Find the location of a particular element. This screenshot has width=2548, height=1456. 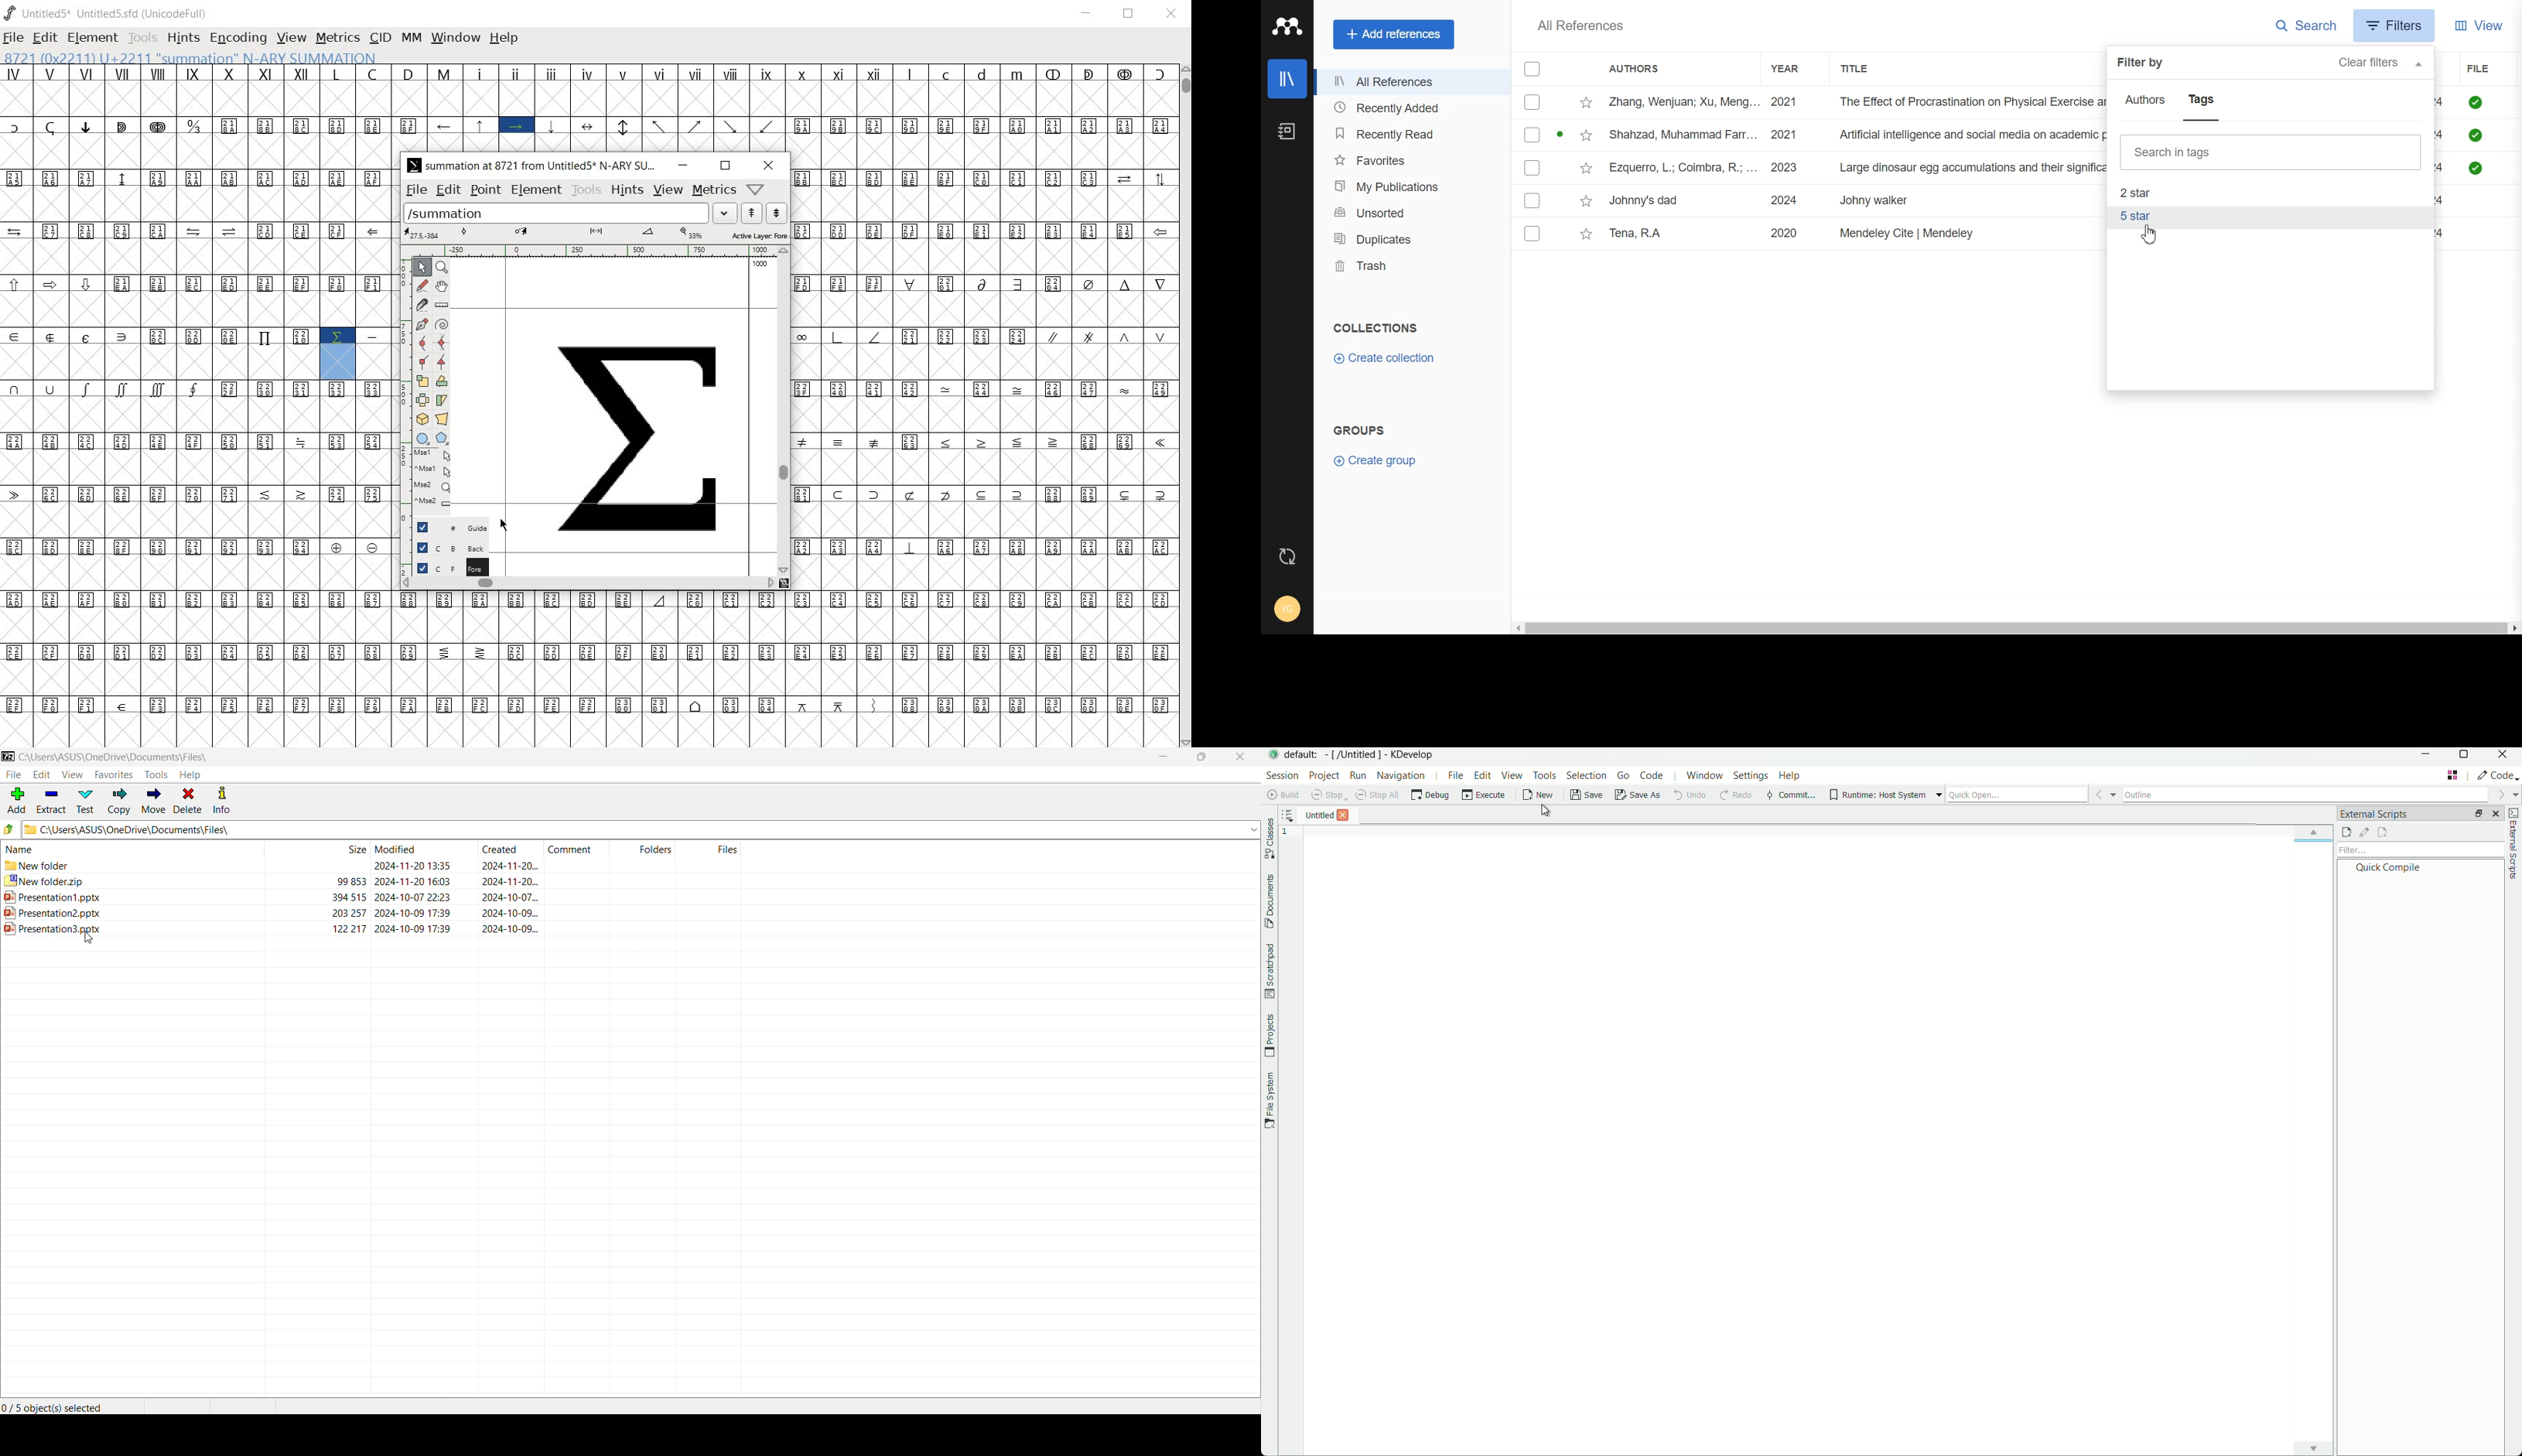

runtime host system is located at coordinates (1886, 795).